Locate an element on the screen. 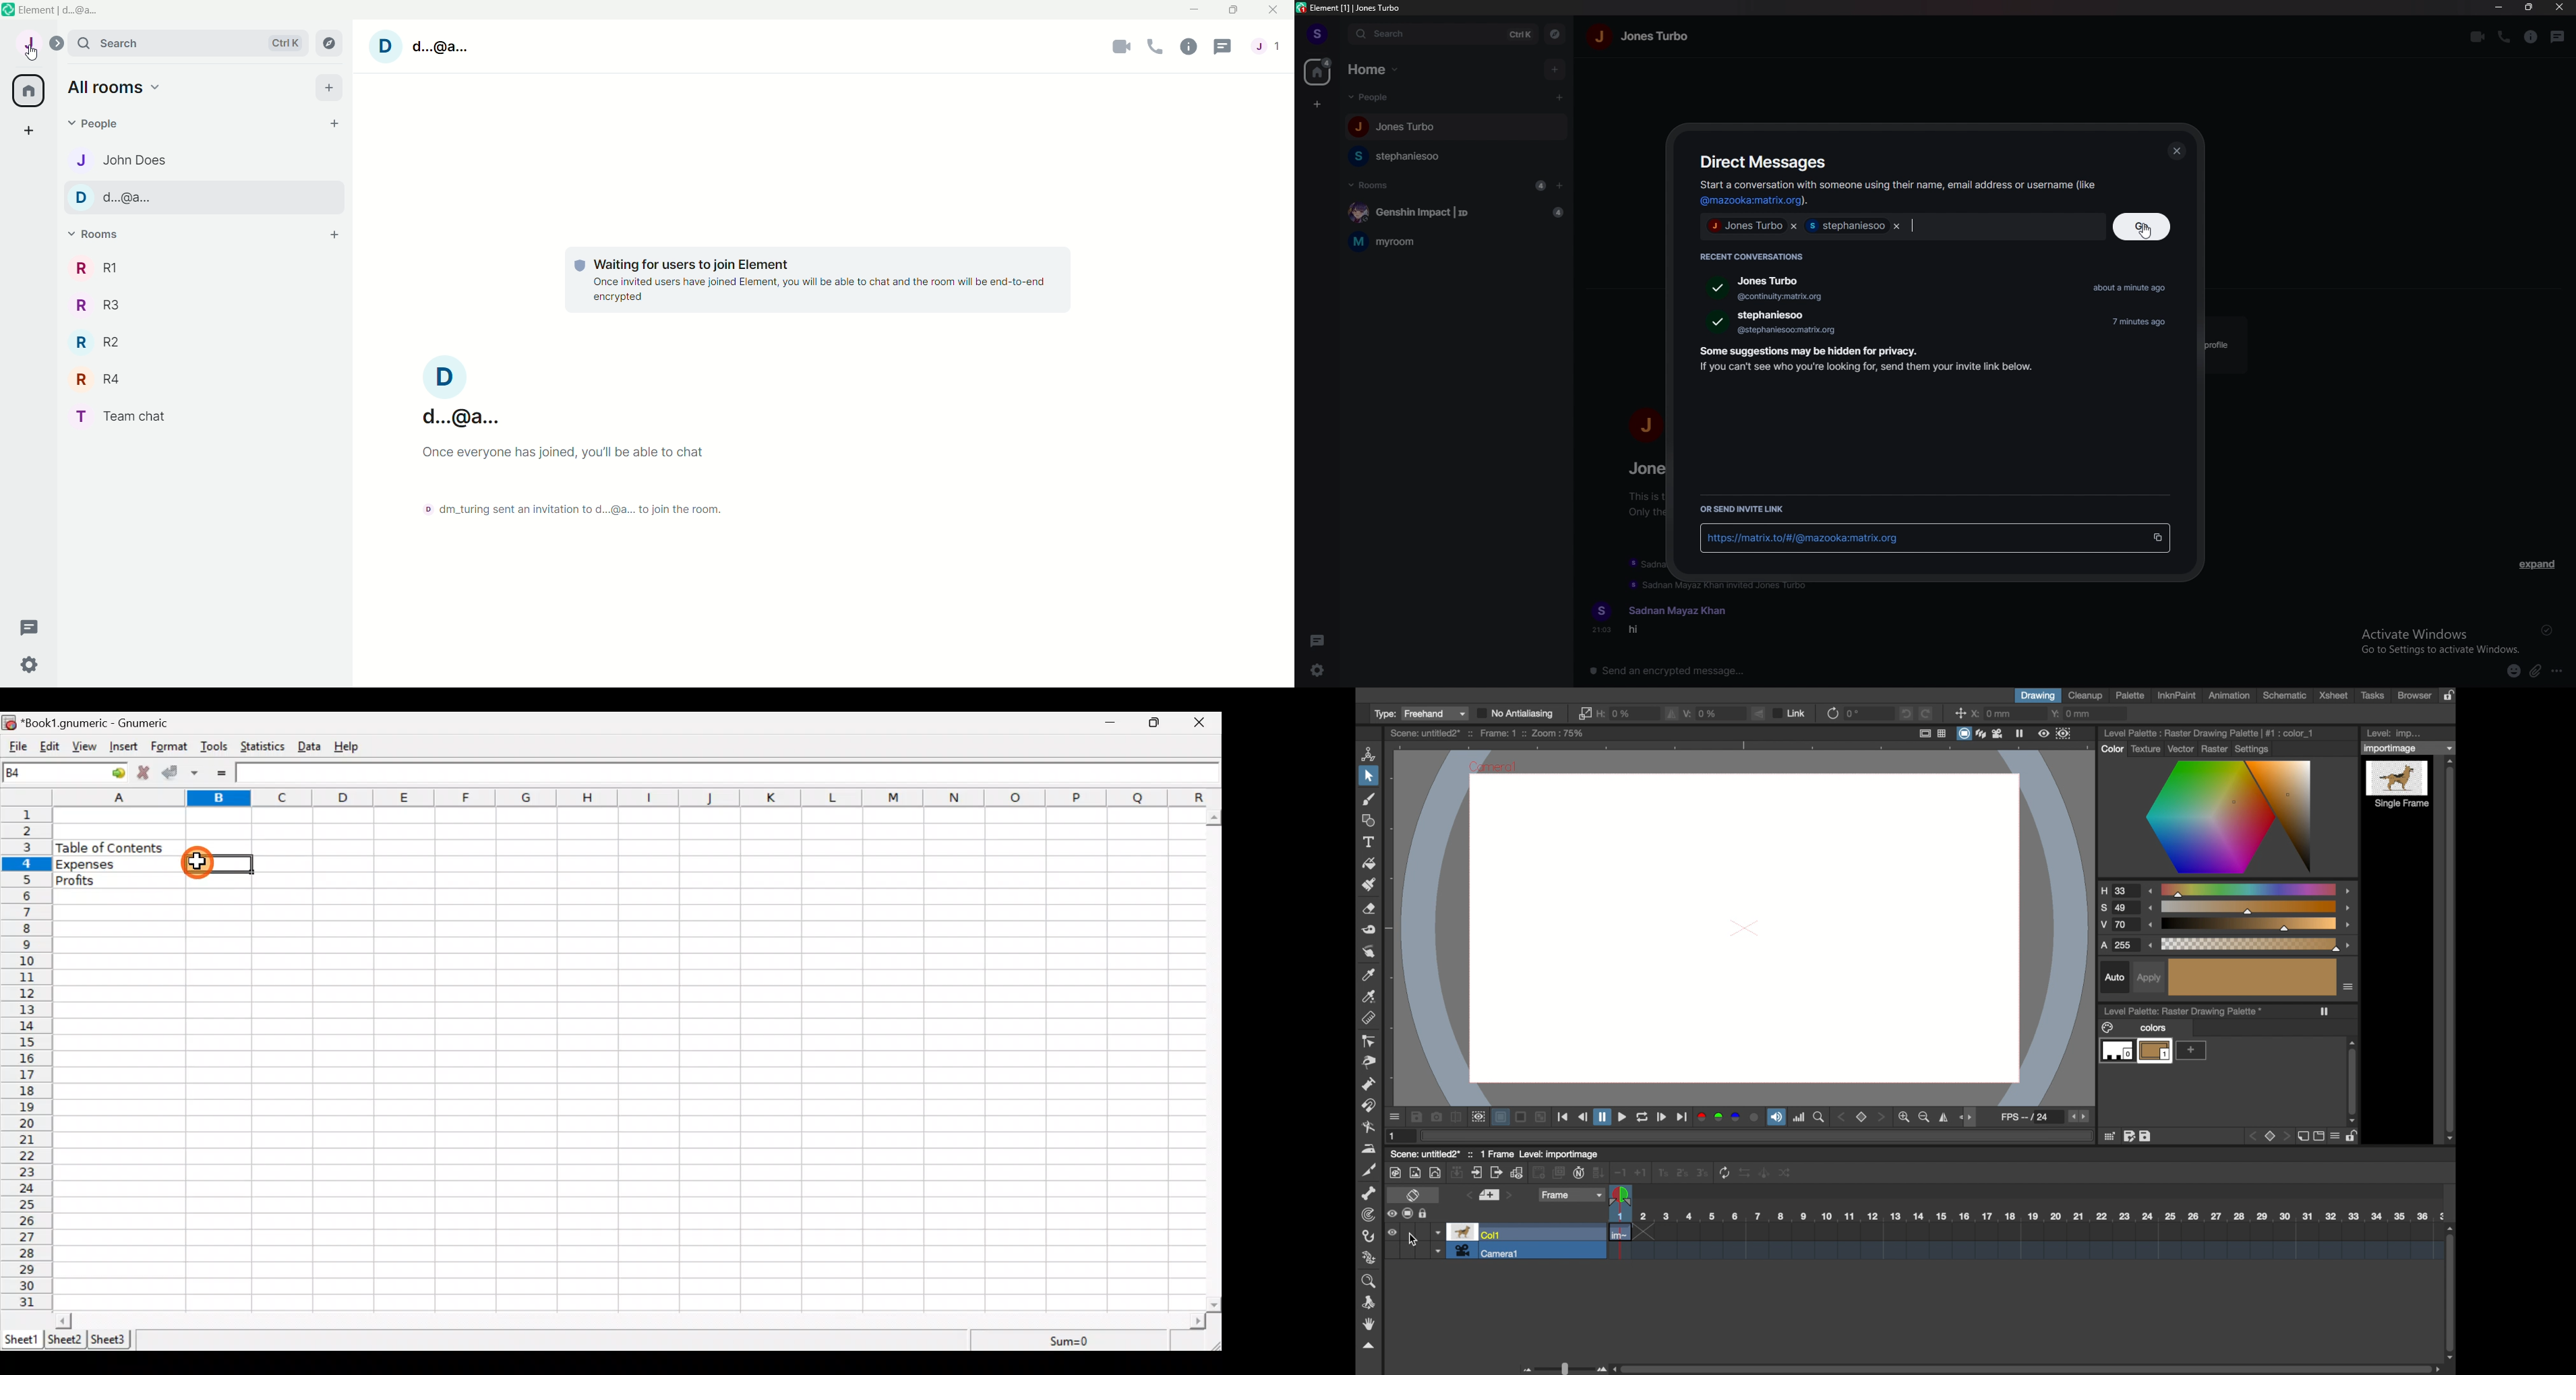 The height and width of the screenshot is (1400, 2576). Rooms is located at coordinates (98, 233).